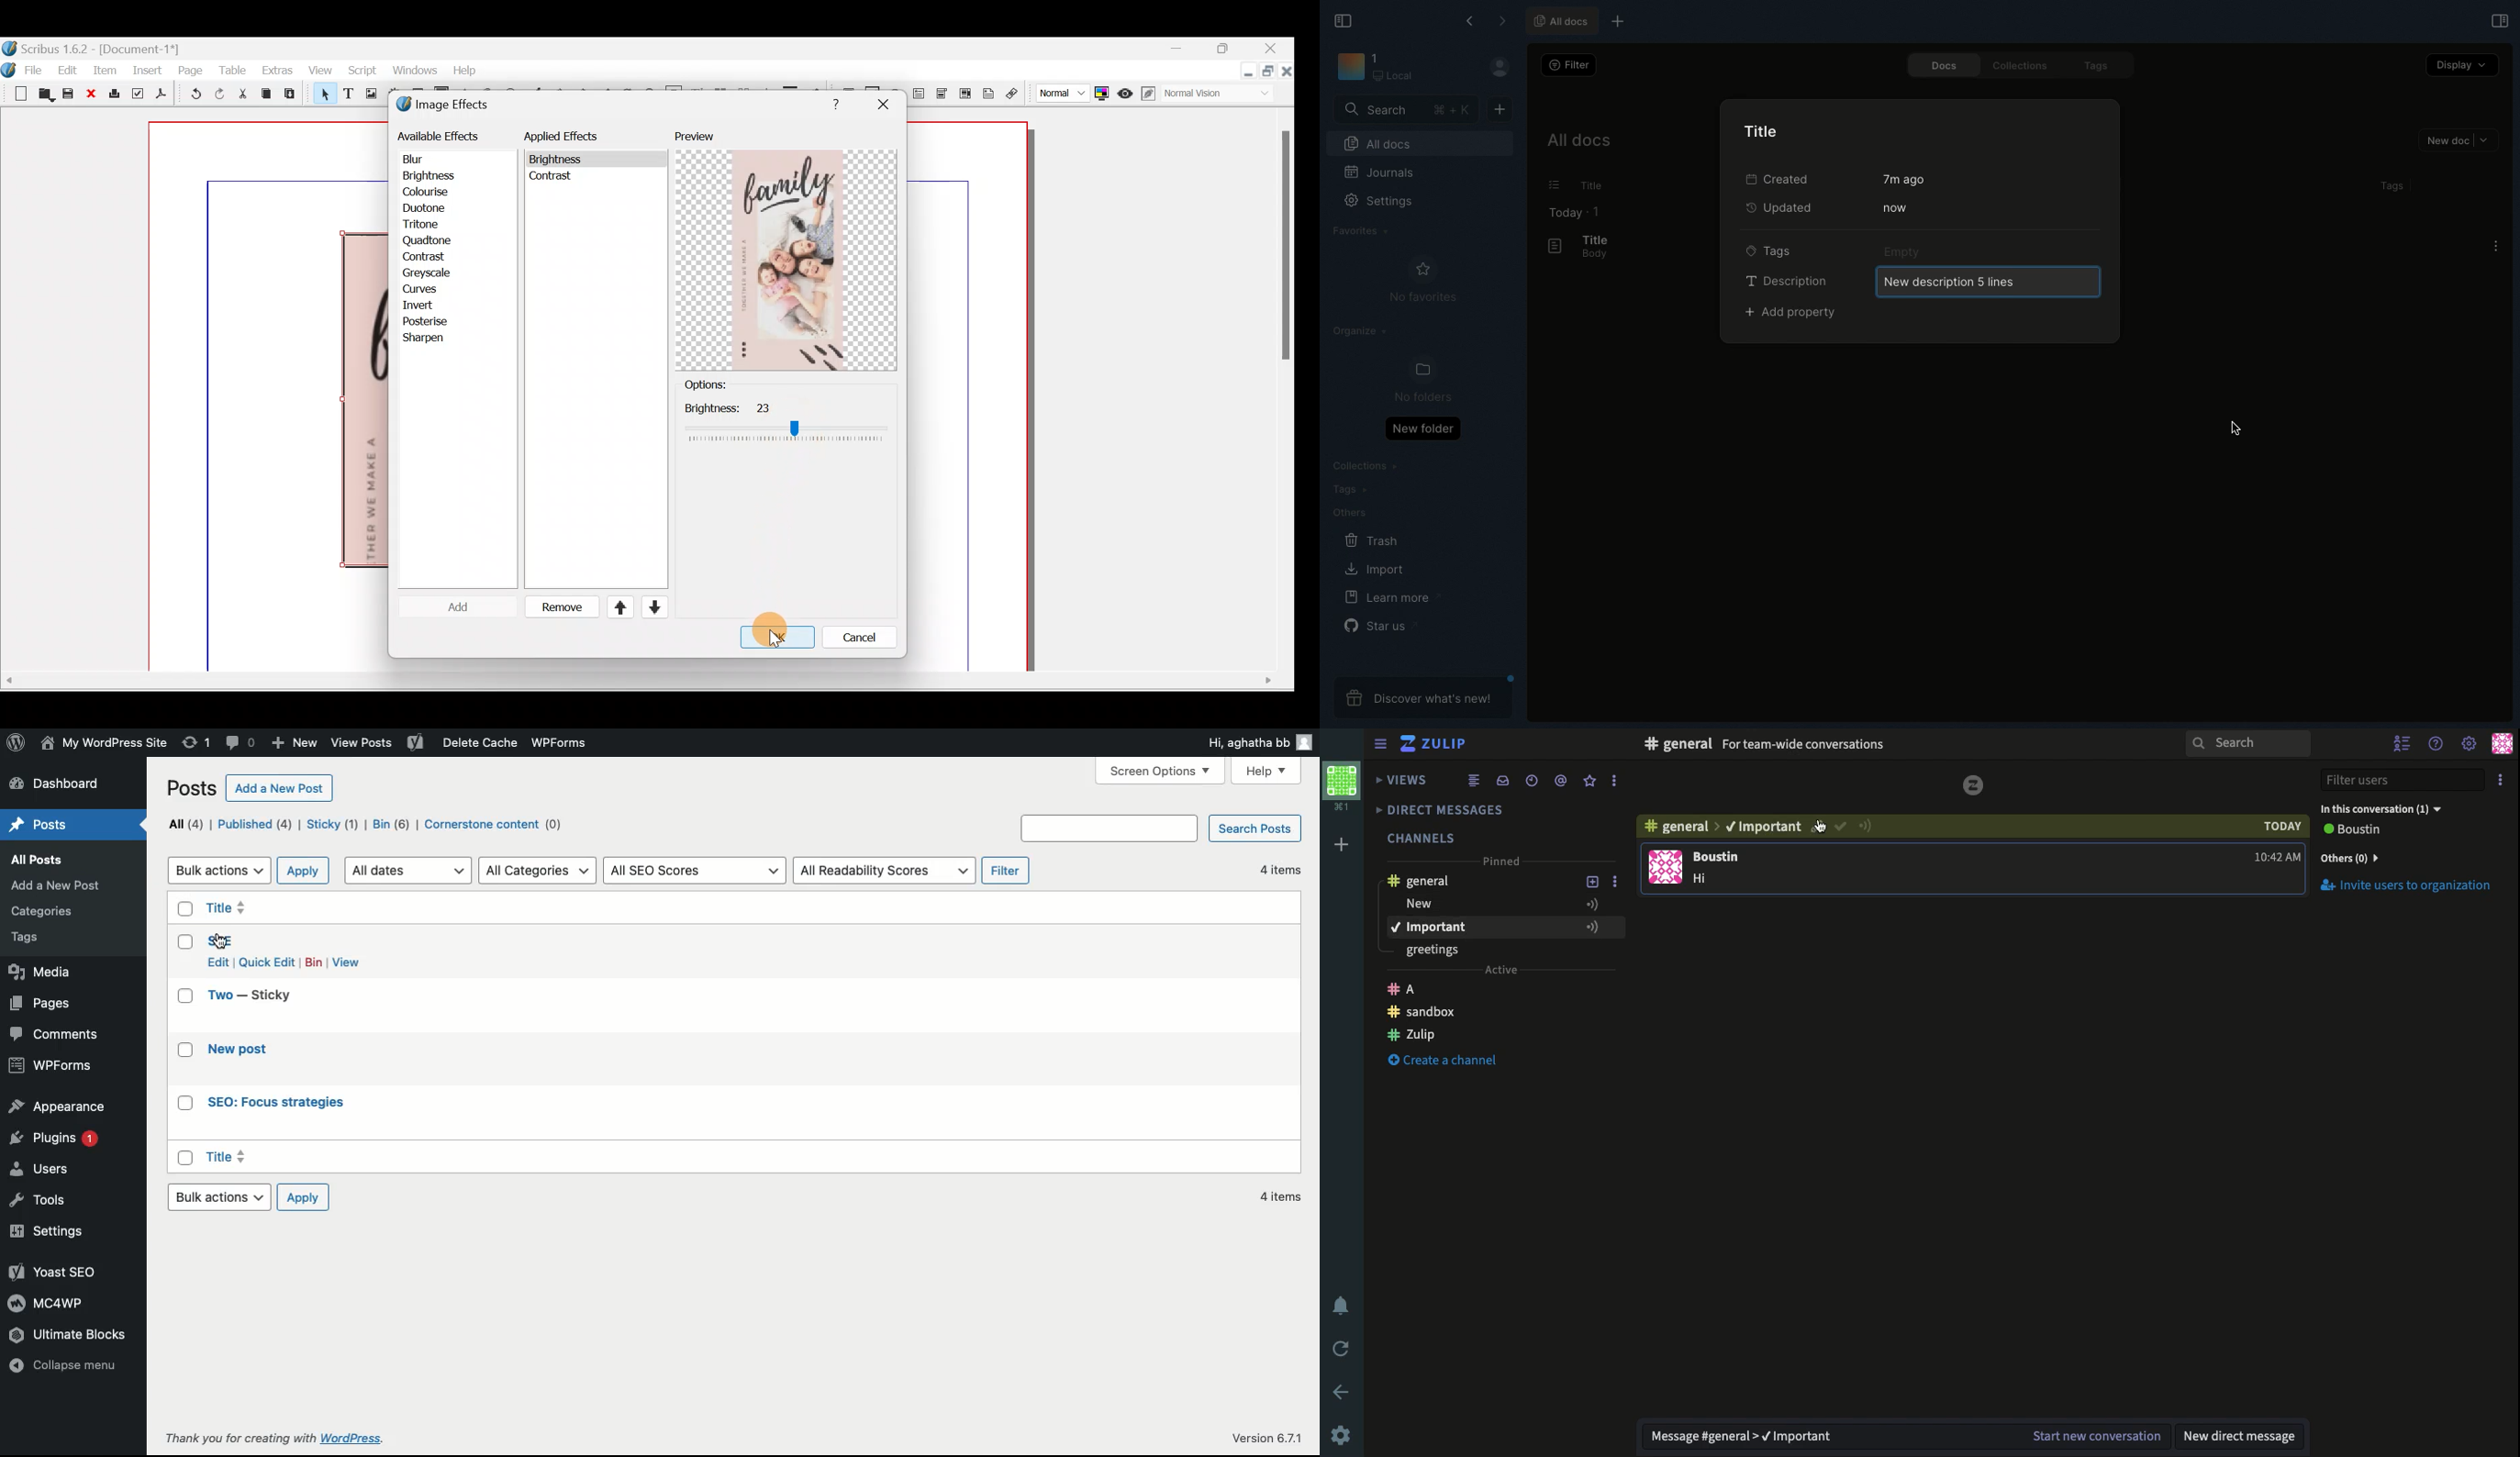  Describe the element at coordinates (1270, 73) in the screenshot. I see `Maximise` at that location.